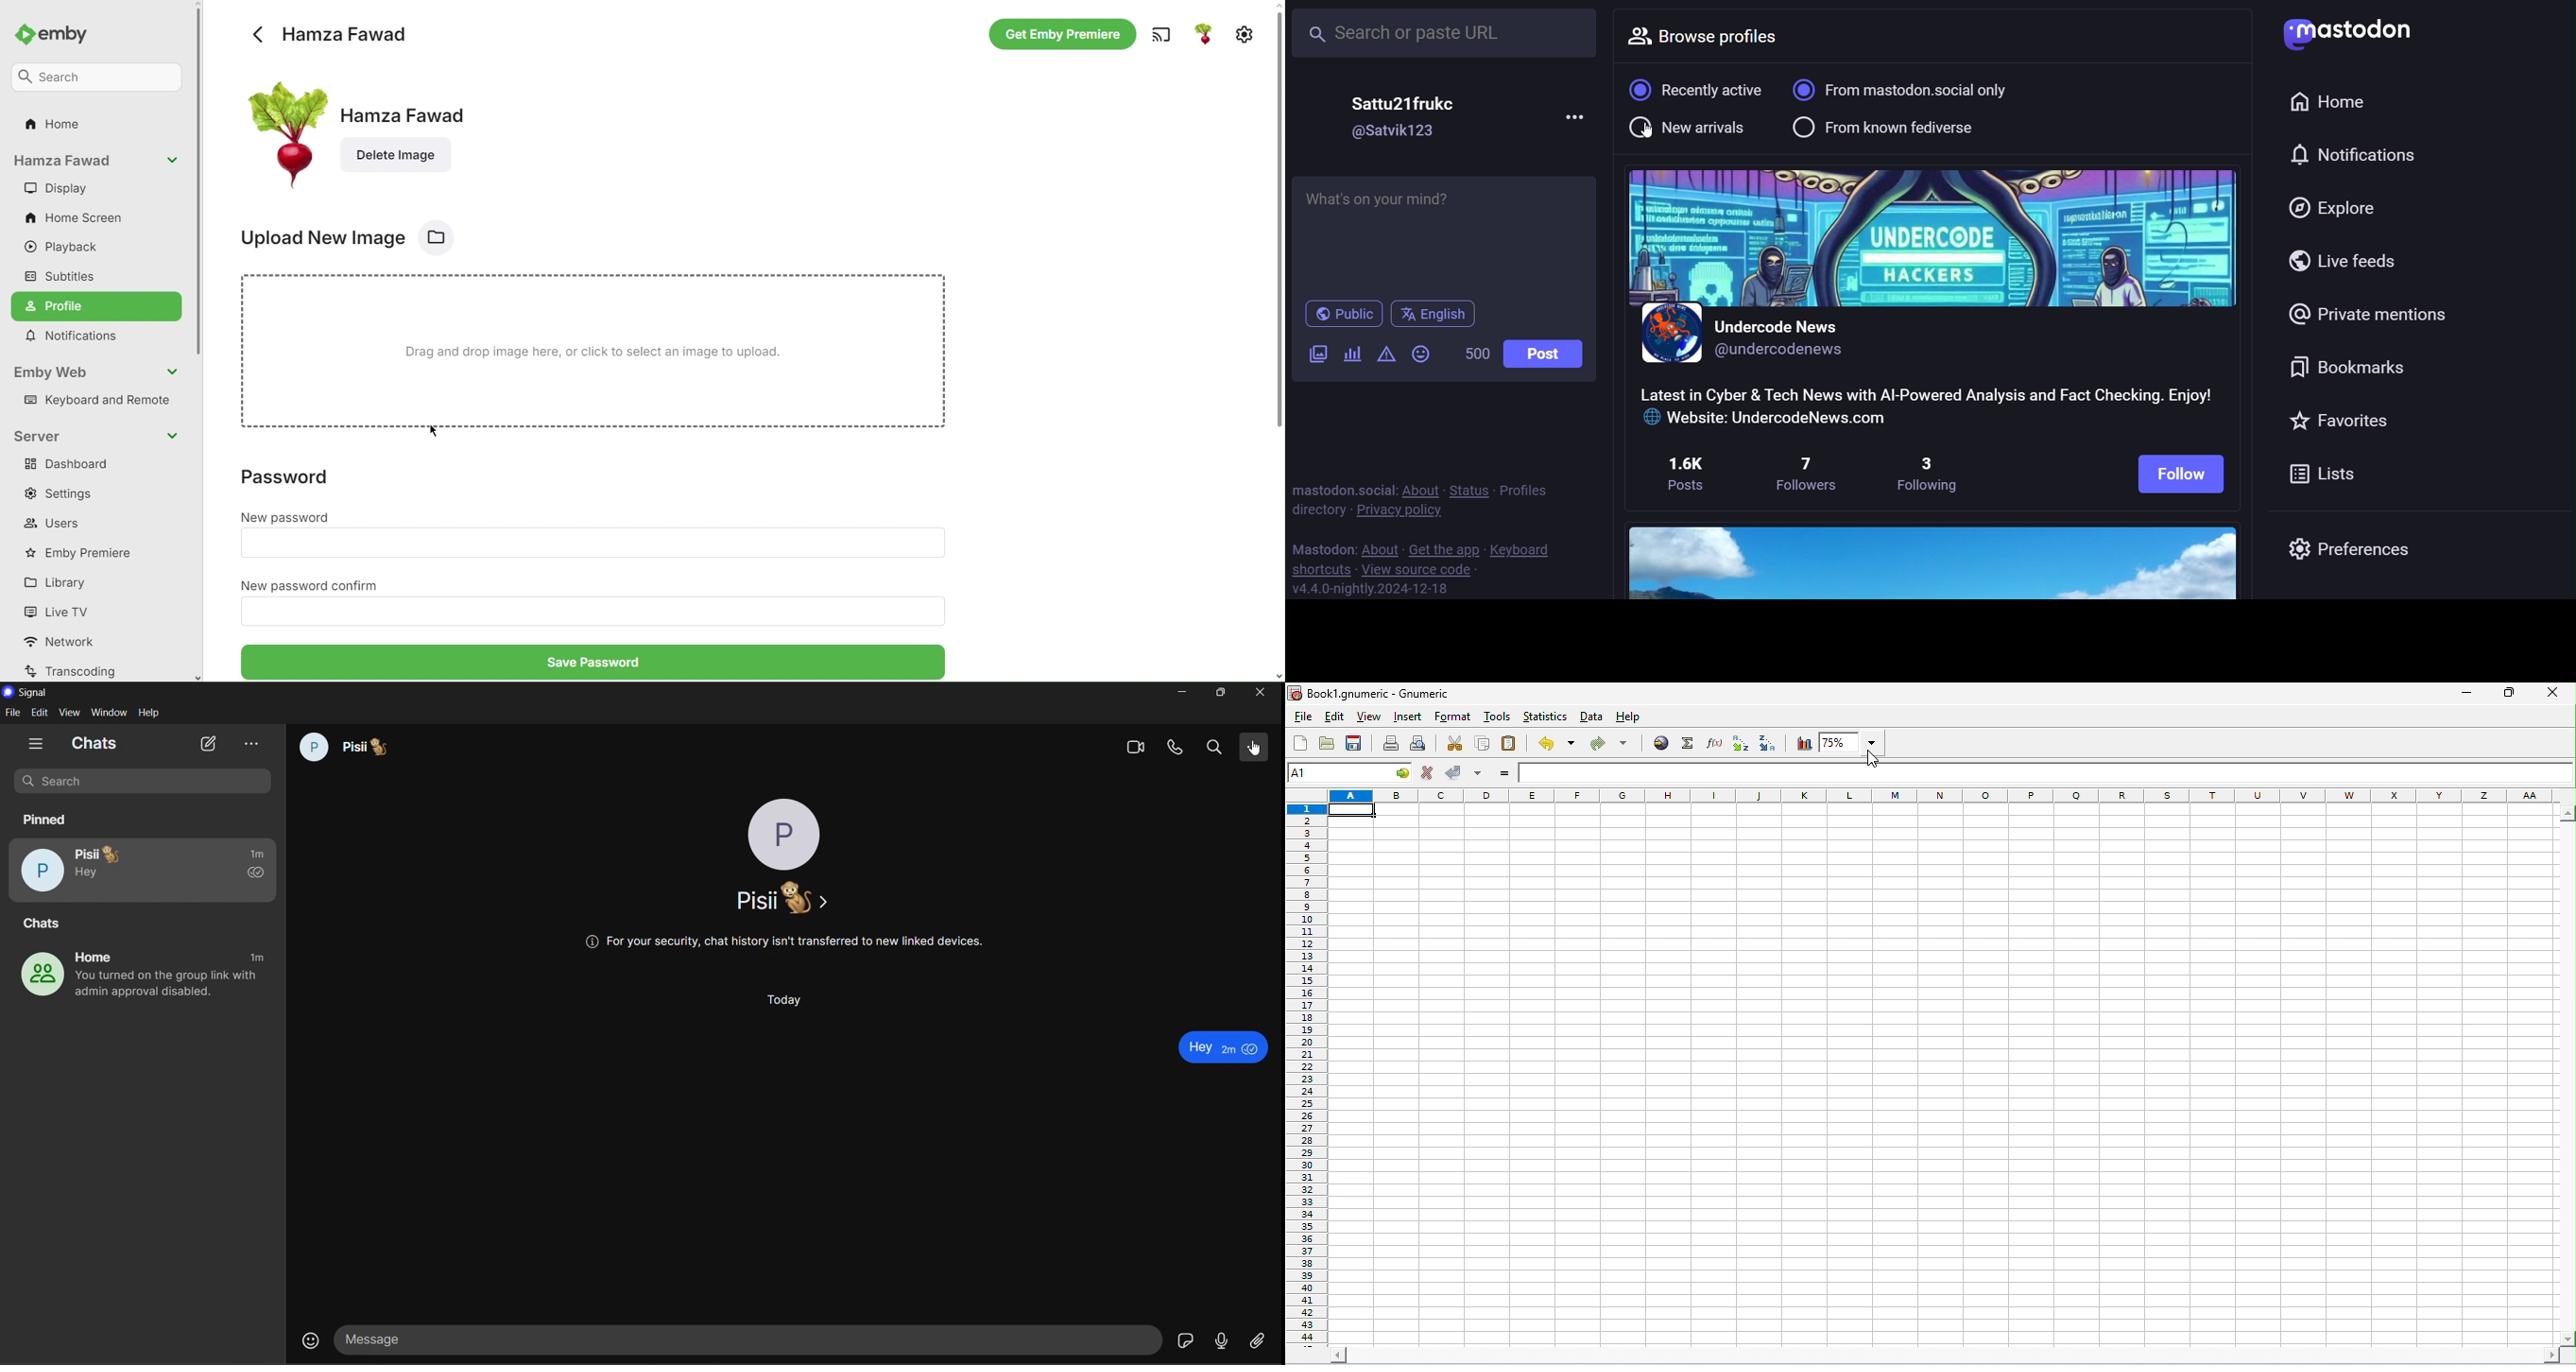 This screenshot has height=1372, width=2576. What do you see at coordinates (1417, 490) in the screenshot?
I see `about` at bounding box center [1417, 490].